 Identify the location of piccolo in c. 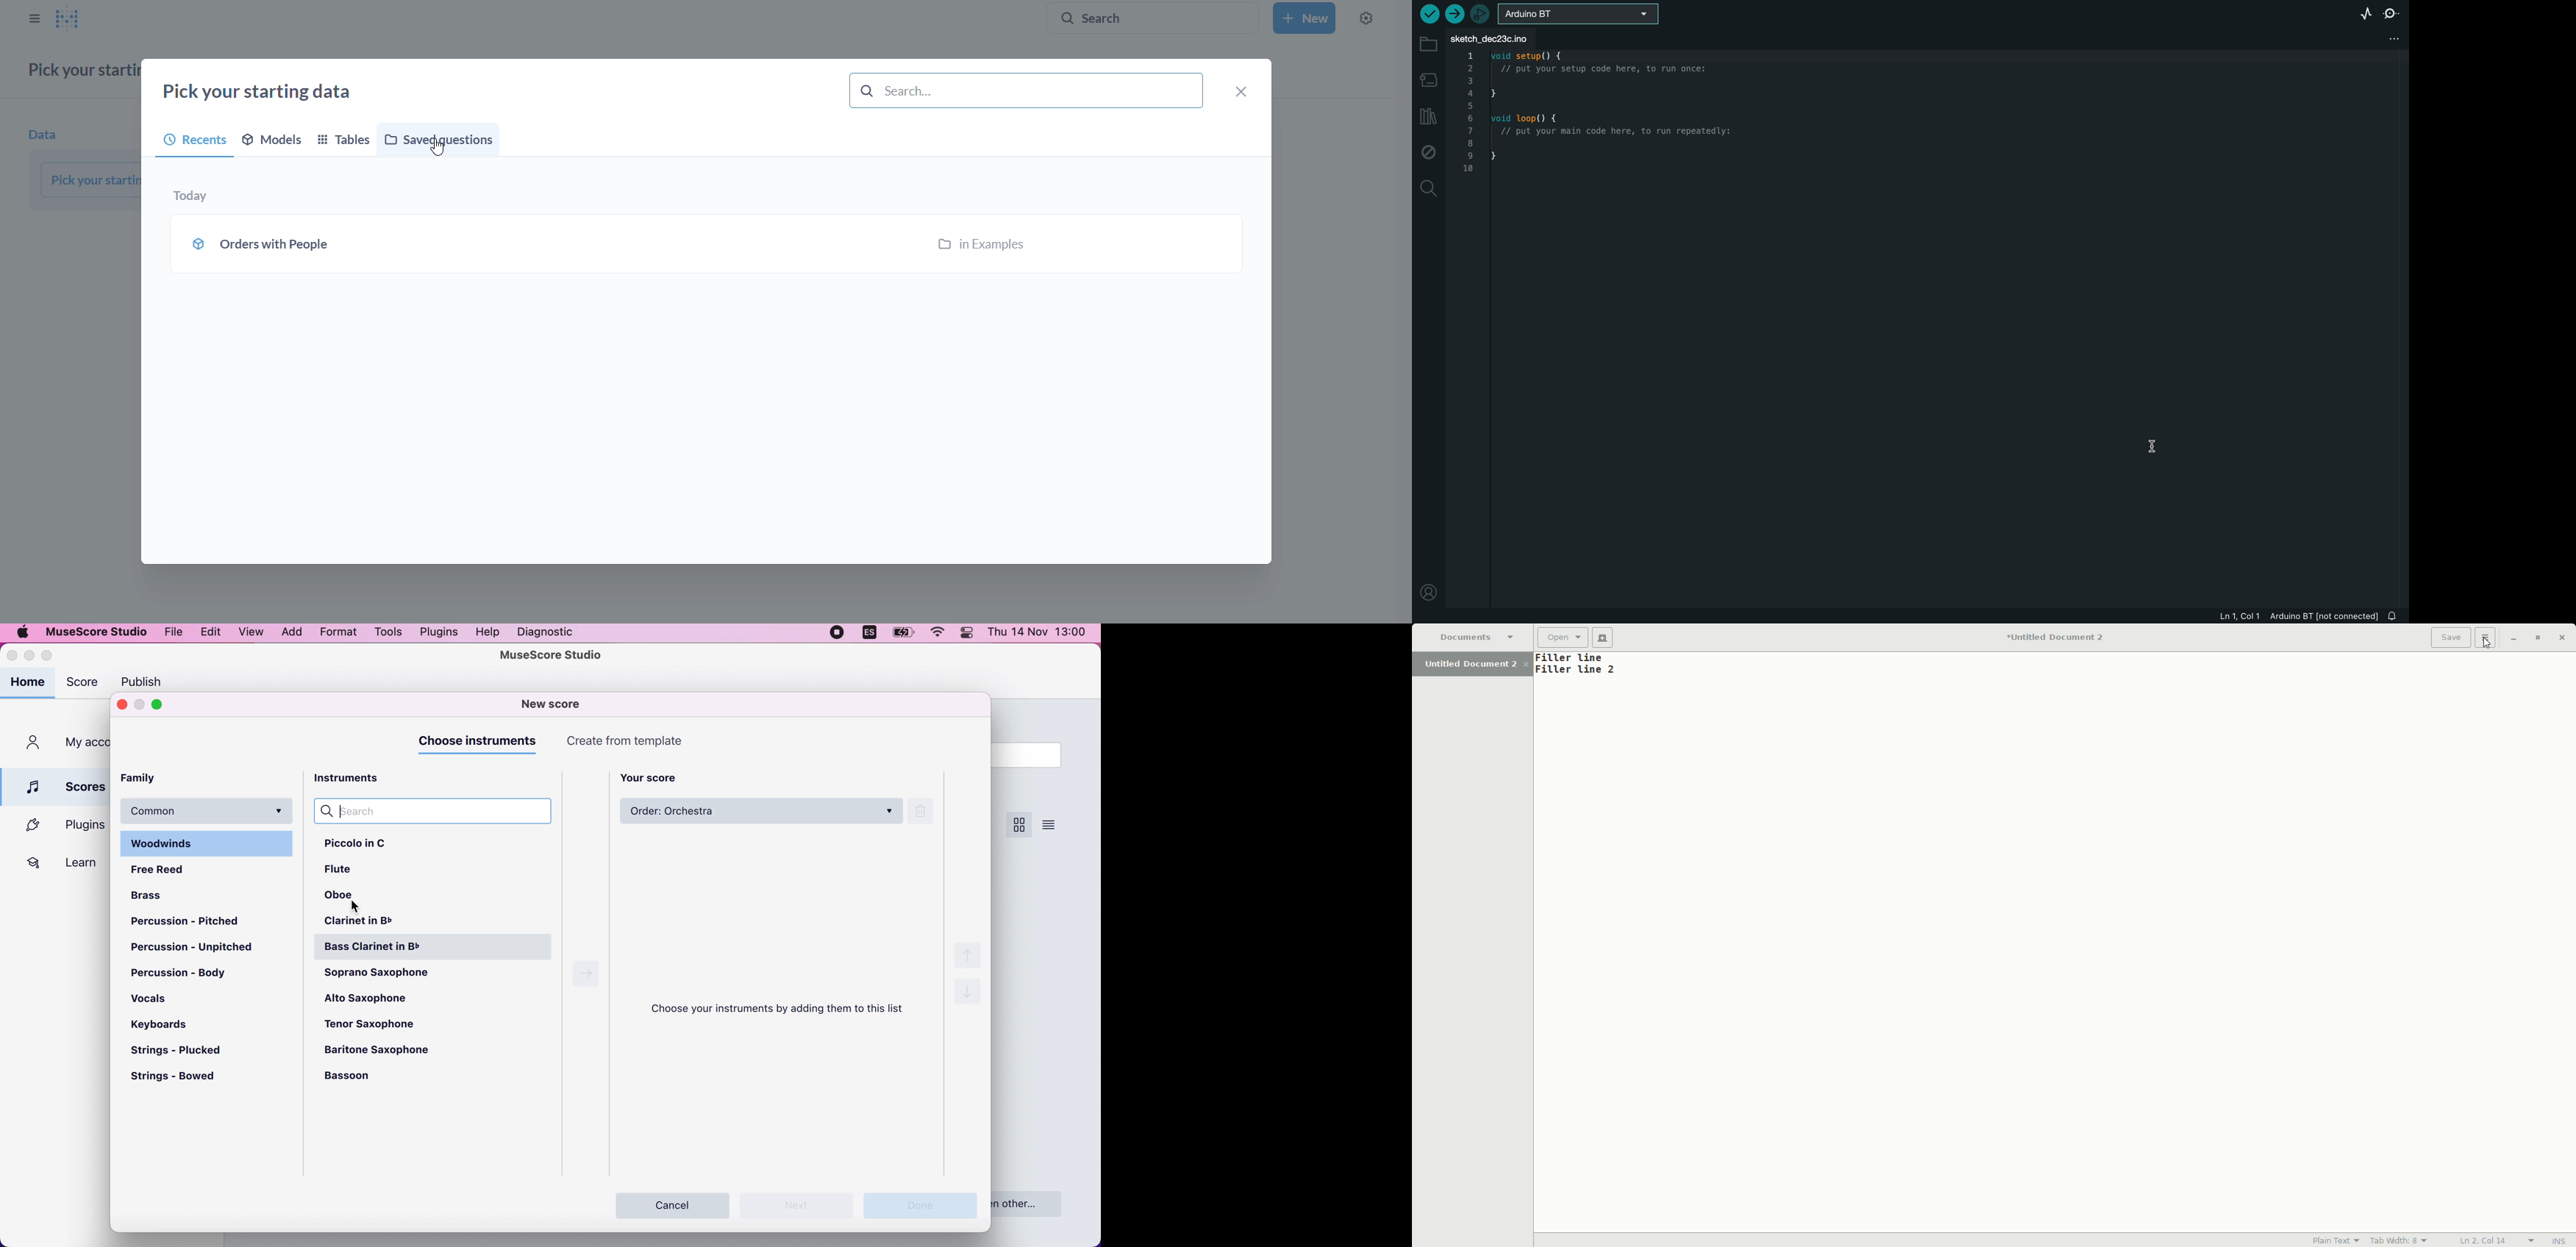
(374, 845).